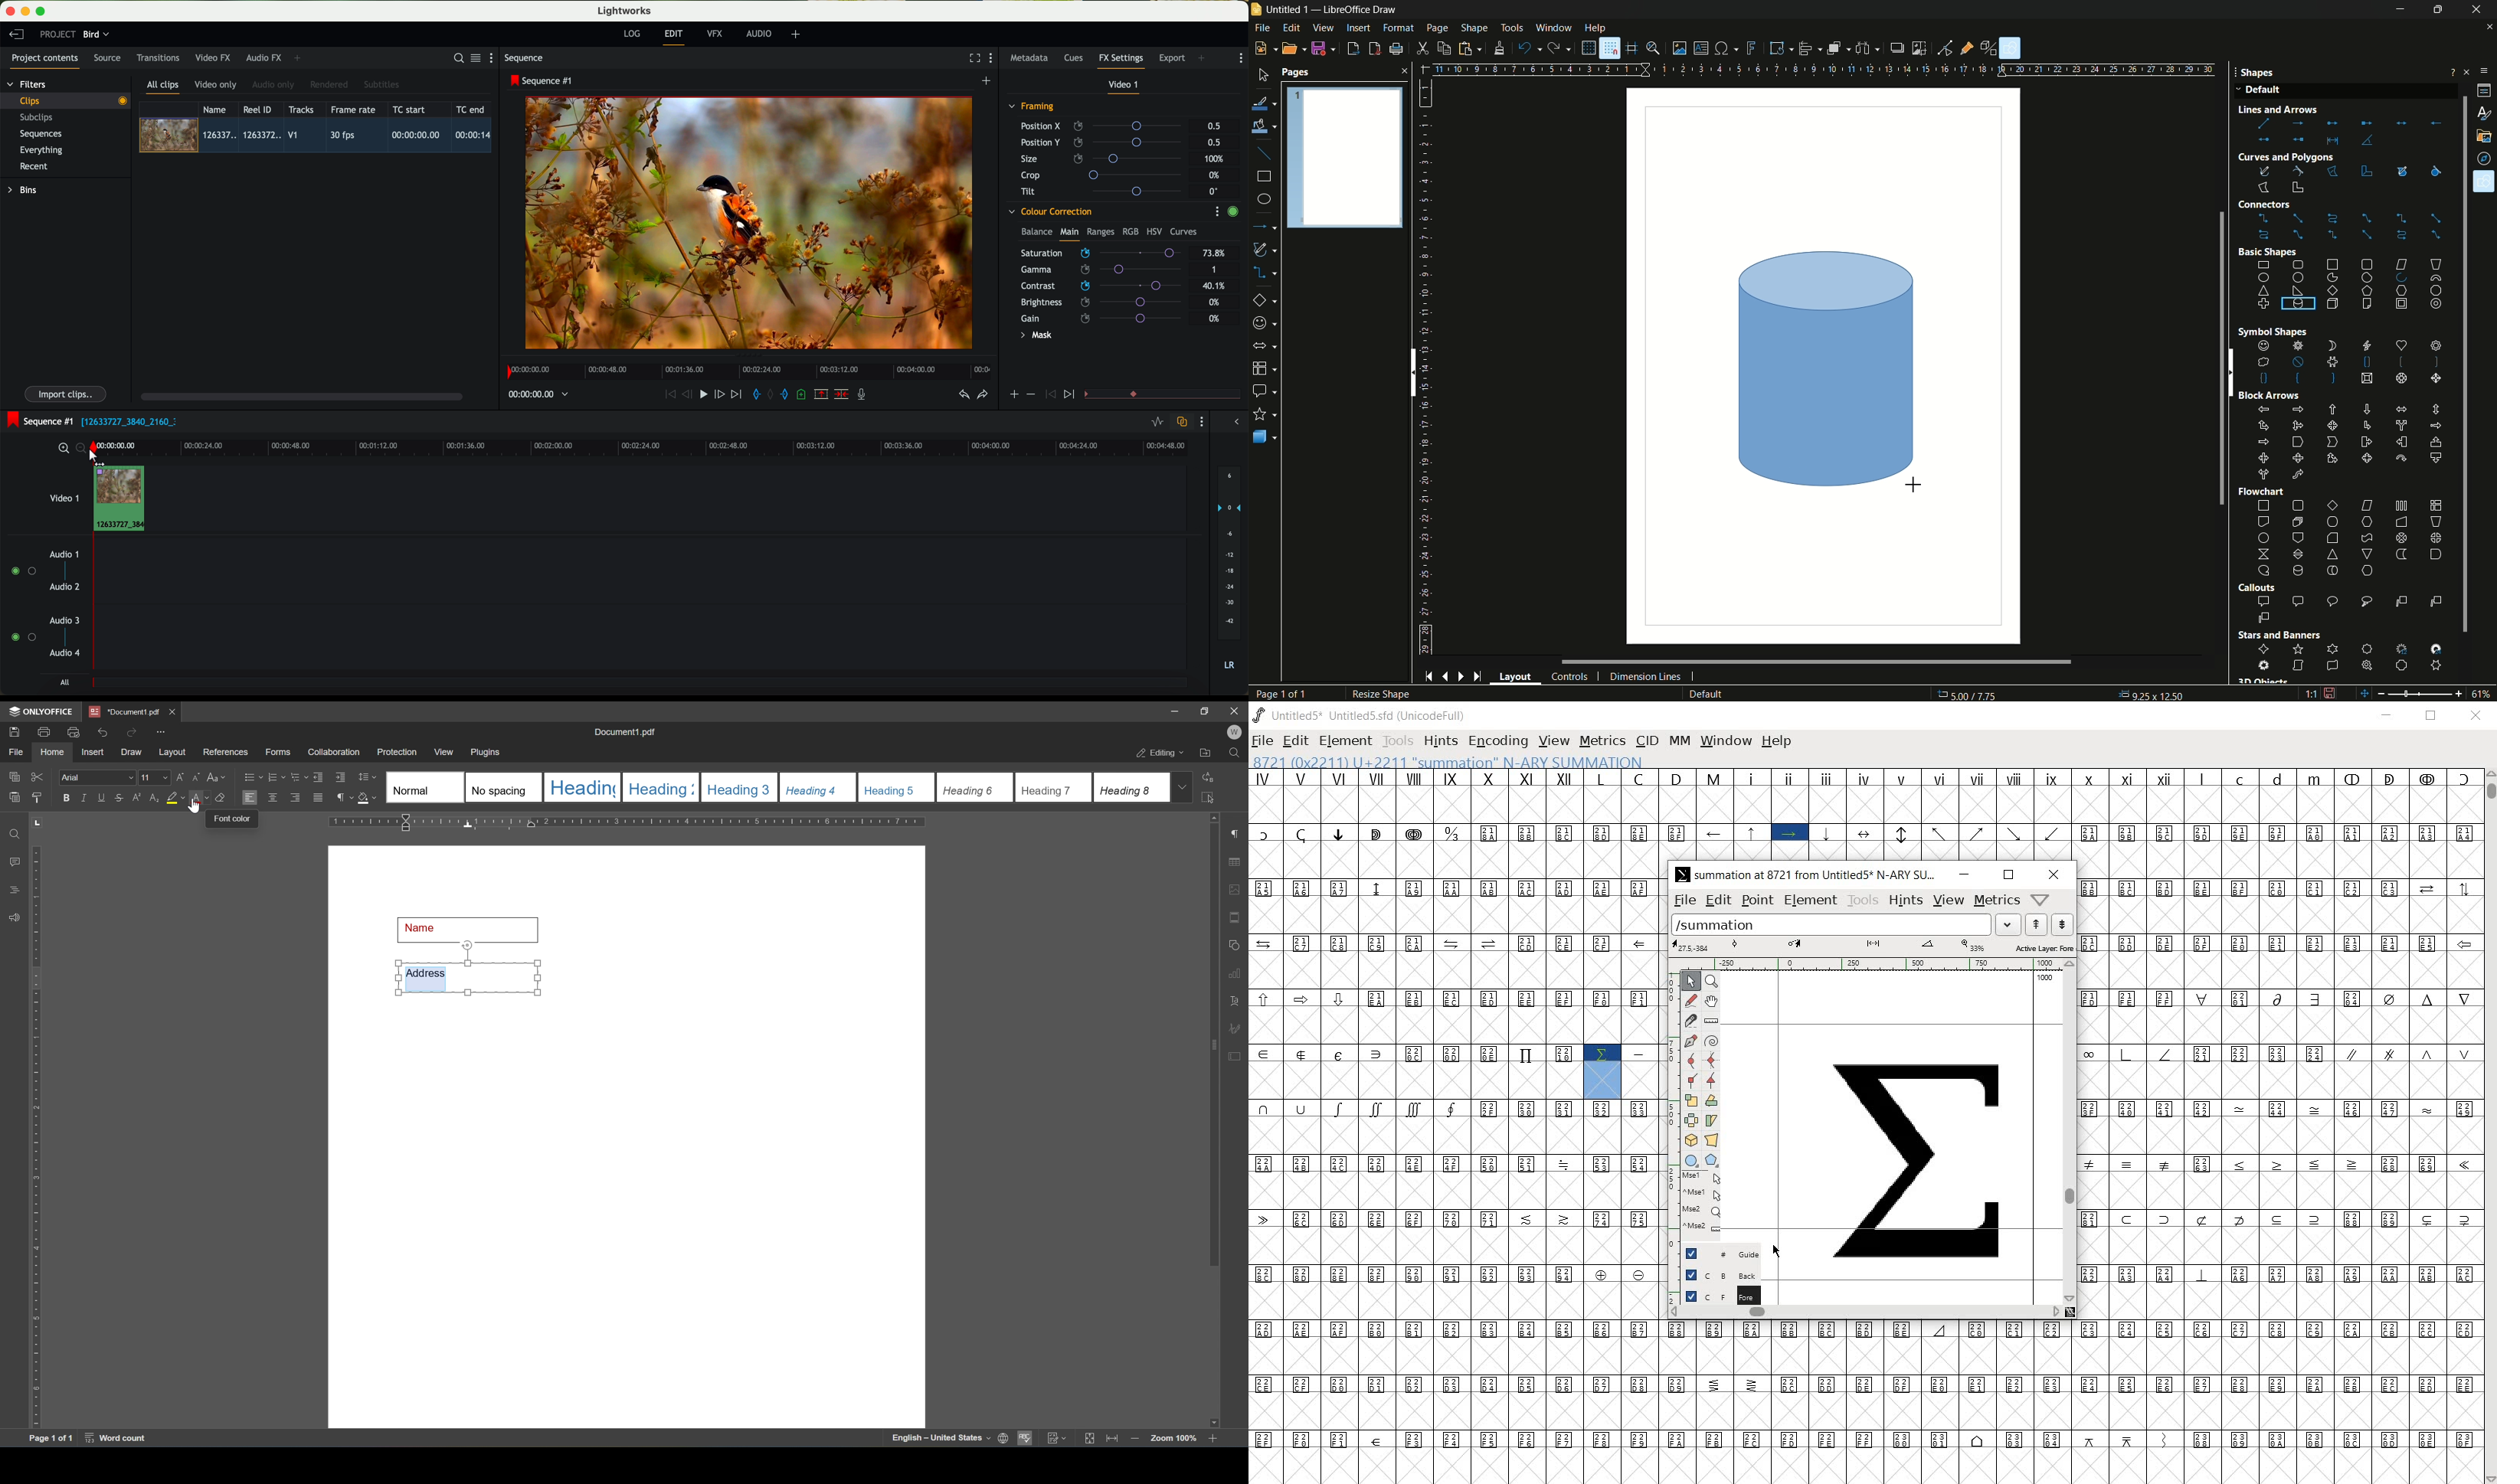  I want to click on ruler, so click(37, 1137).